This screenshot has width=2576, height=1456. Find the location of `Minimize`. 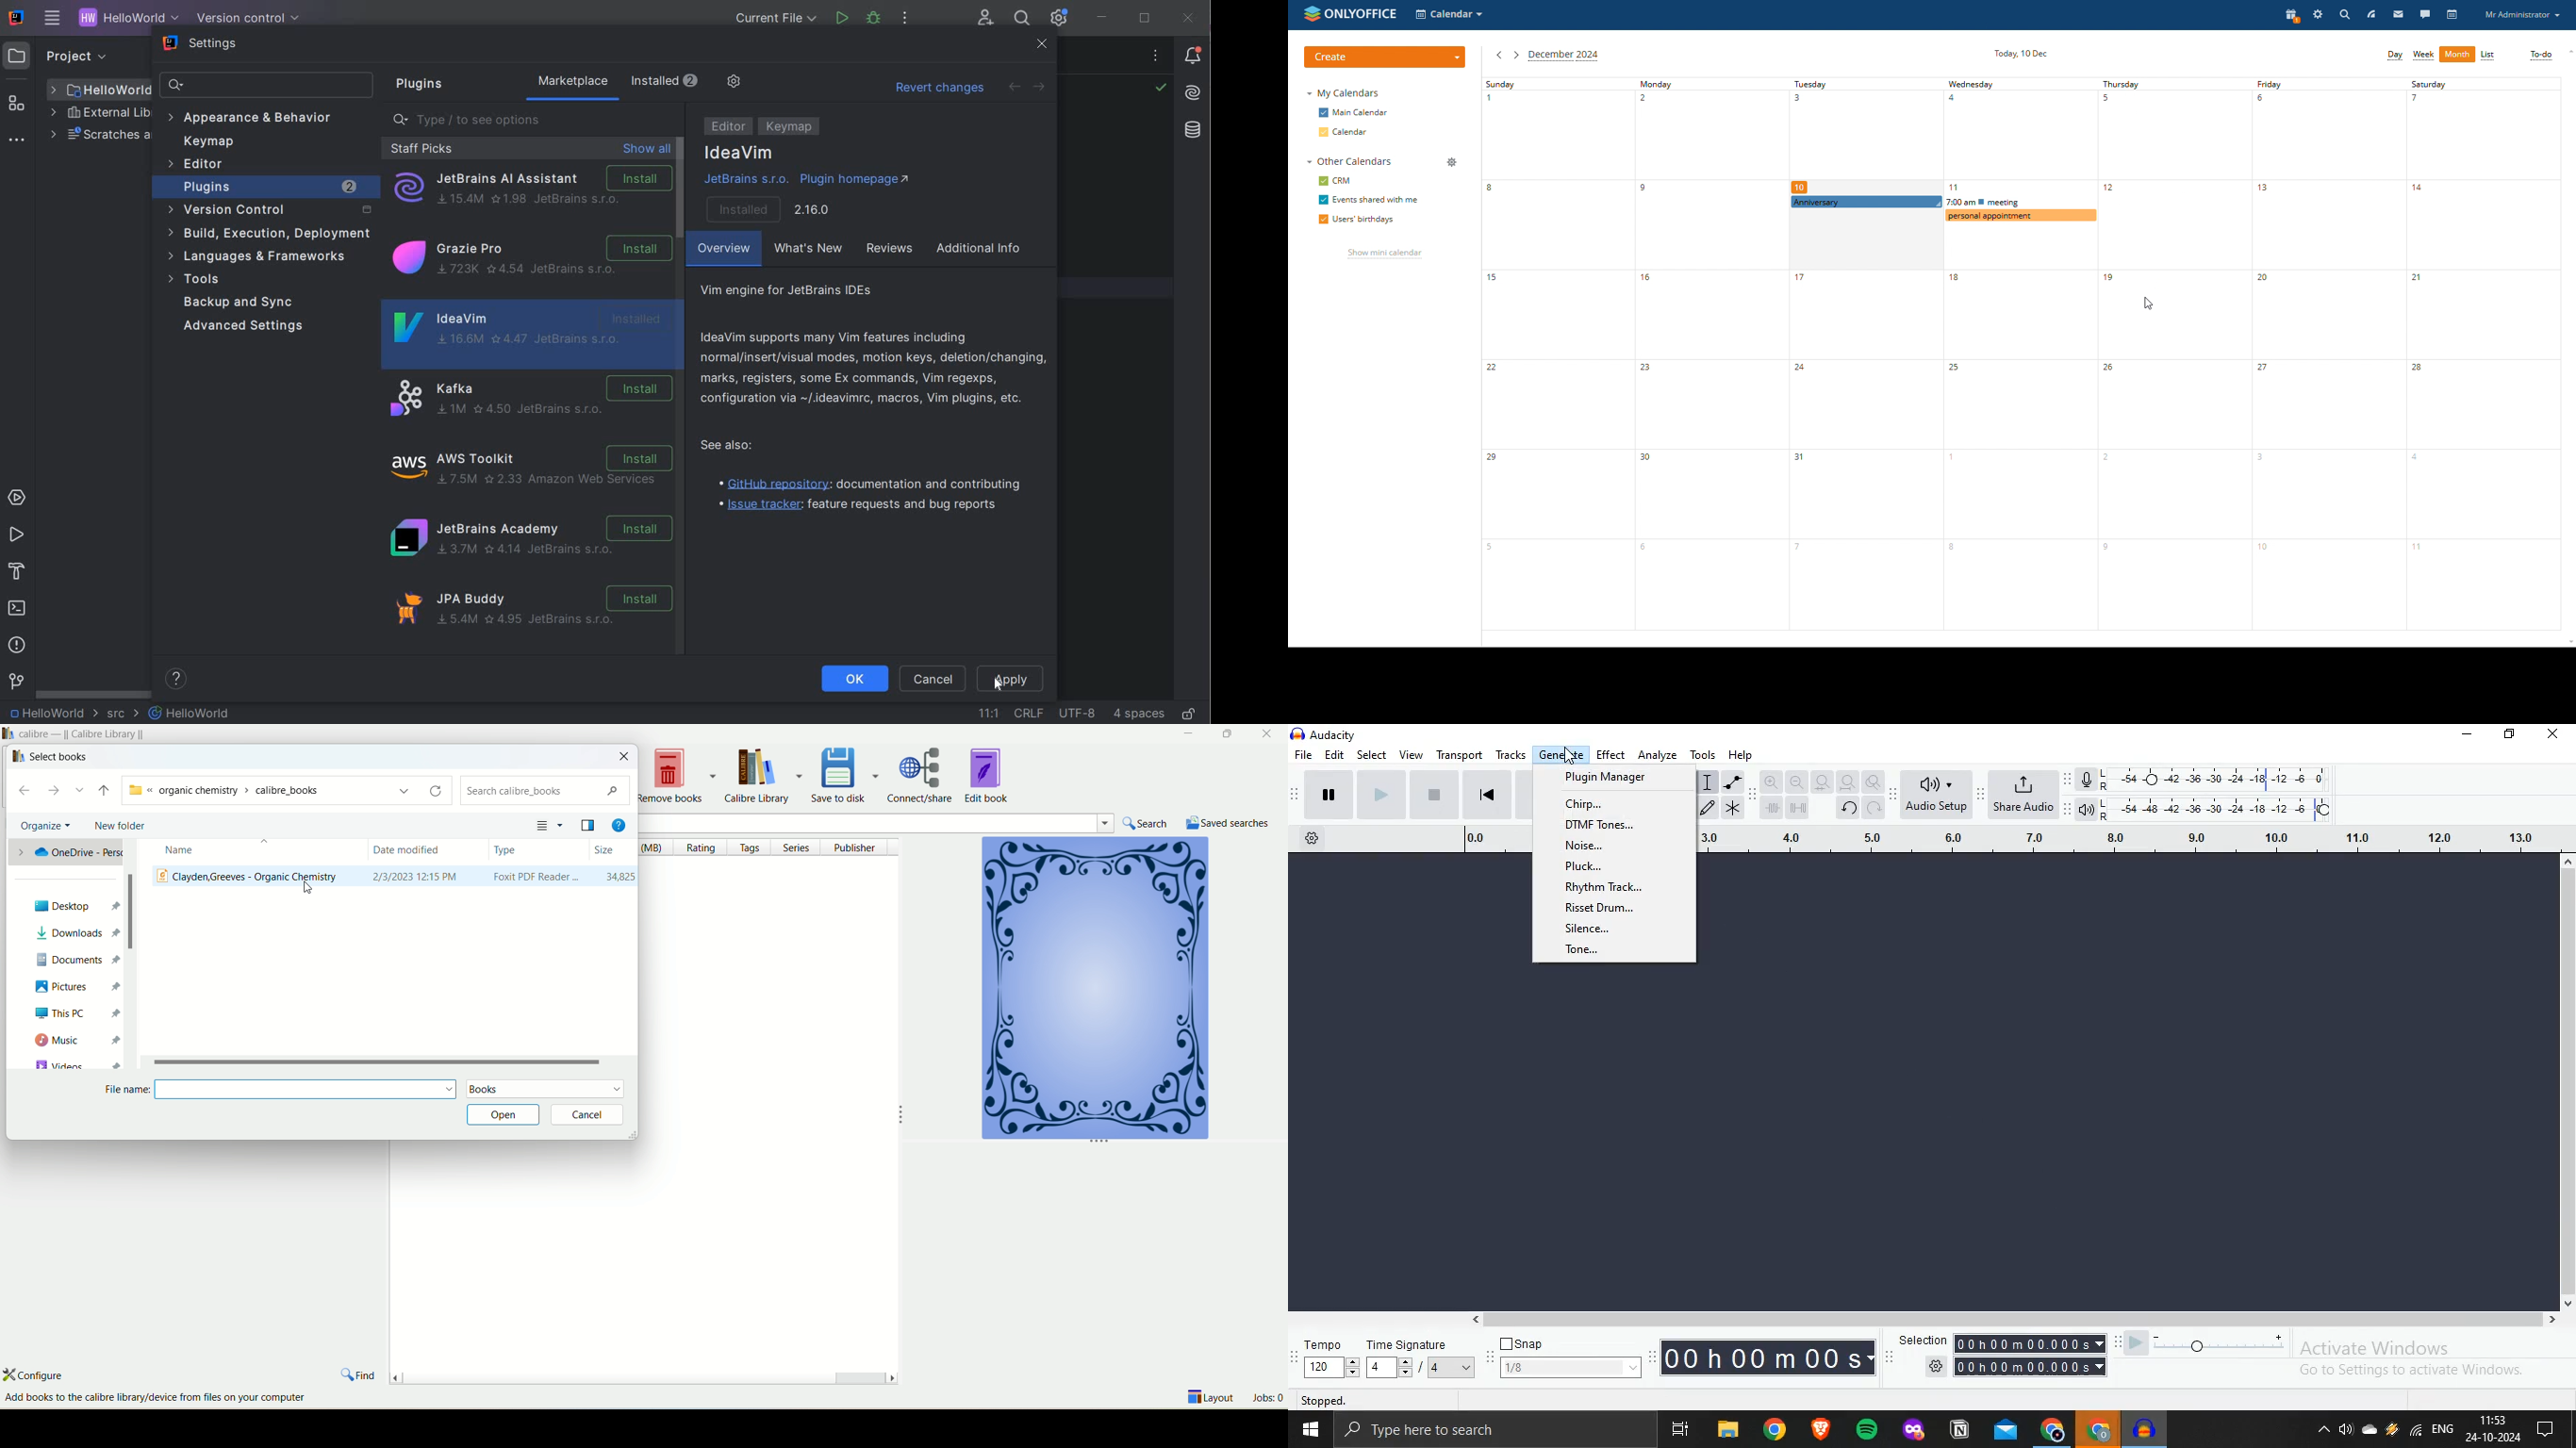

Minimize is located at coordinates (2471, 735).